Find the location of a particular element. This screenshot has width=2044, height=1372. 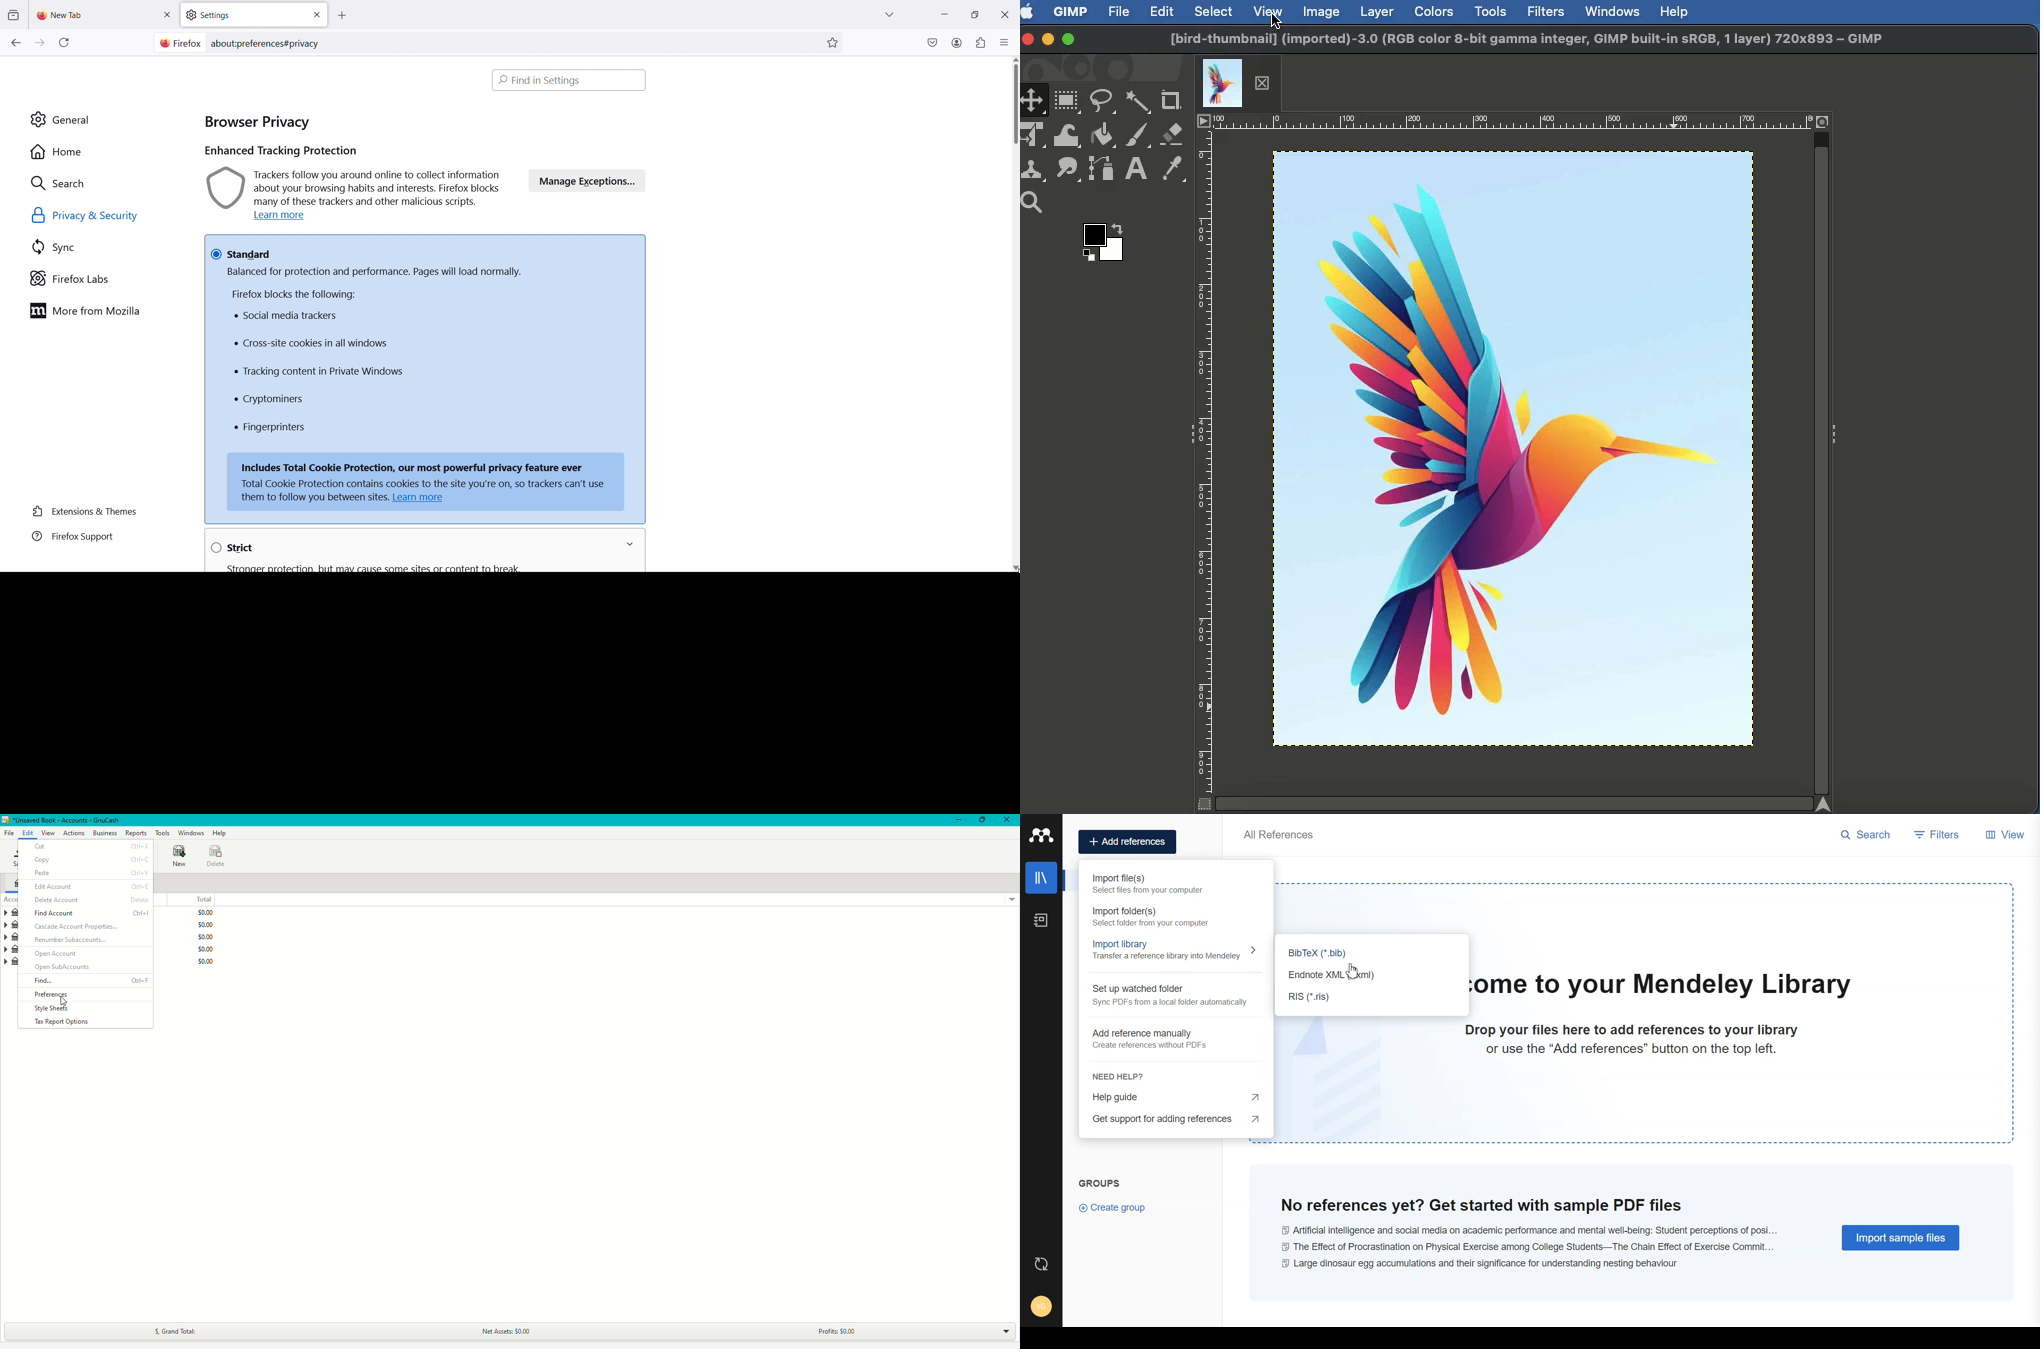

learn more about tracking protection is located at coordinates (283, 217).